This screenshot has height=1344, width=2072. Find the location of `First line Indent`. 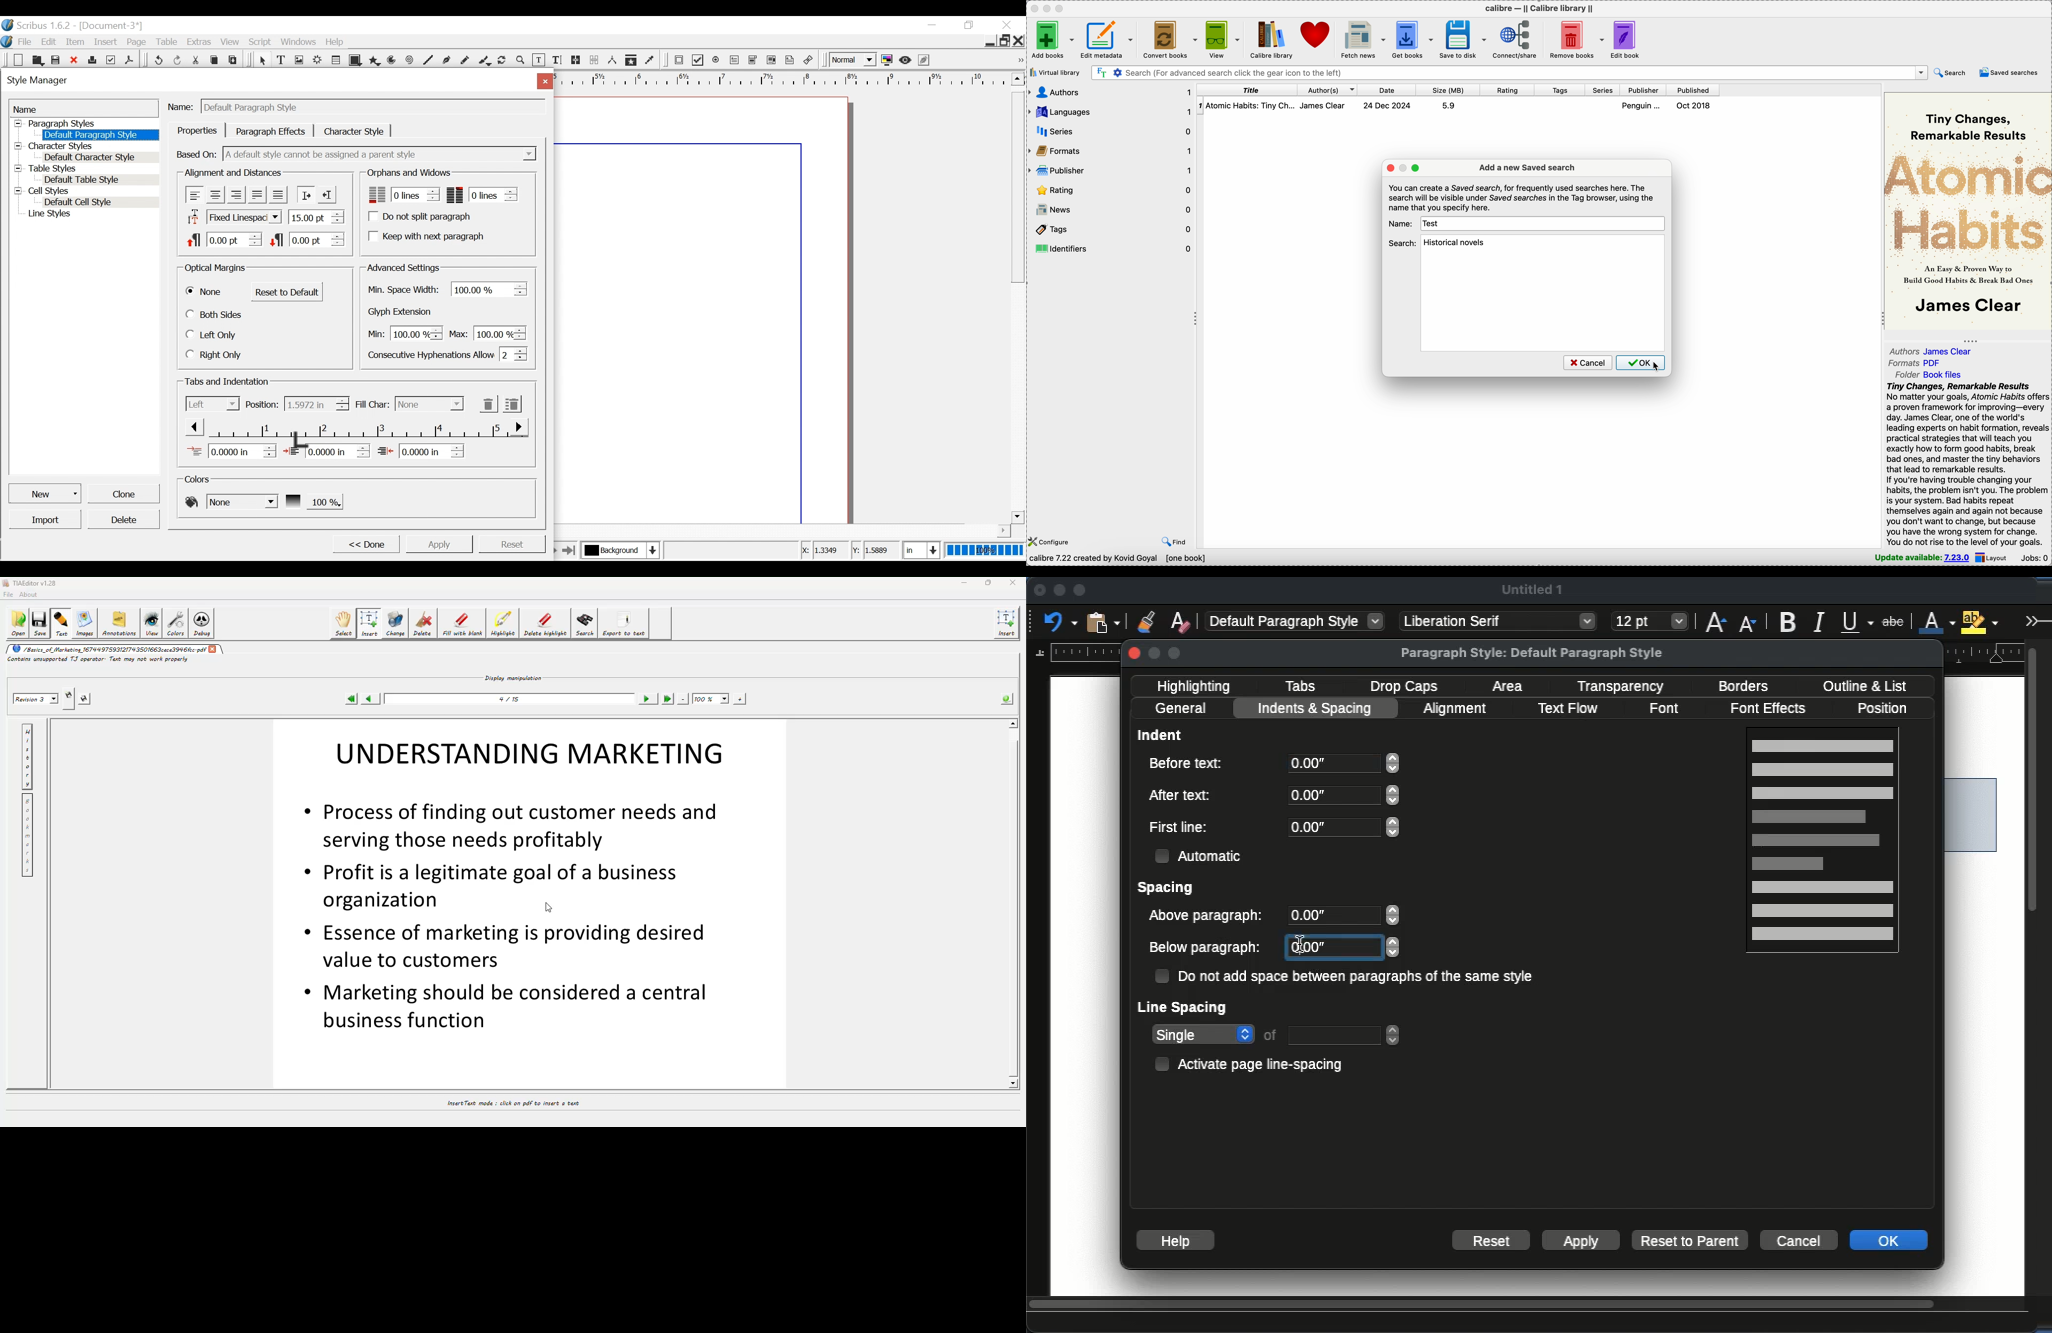

First line Indent is located at coordinates (231, 451).